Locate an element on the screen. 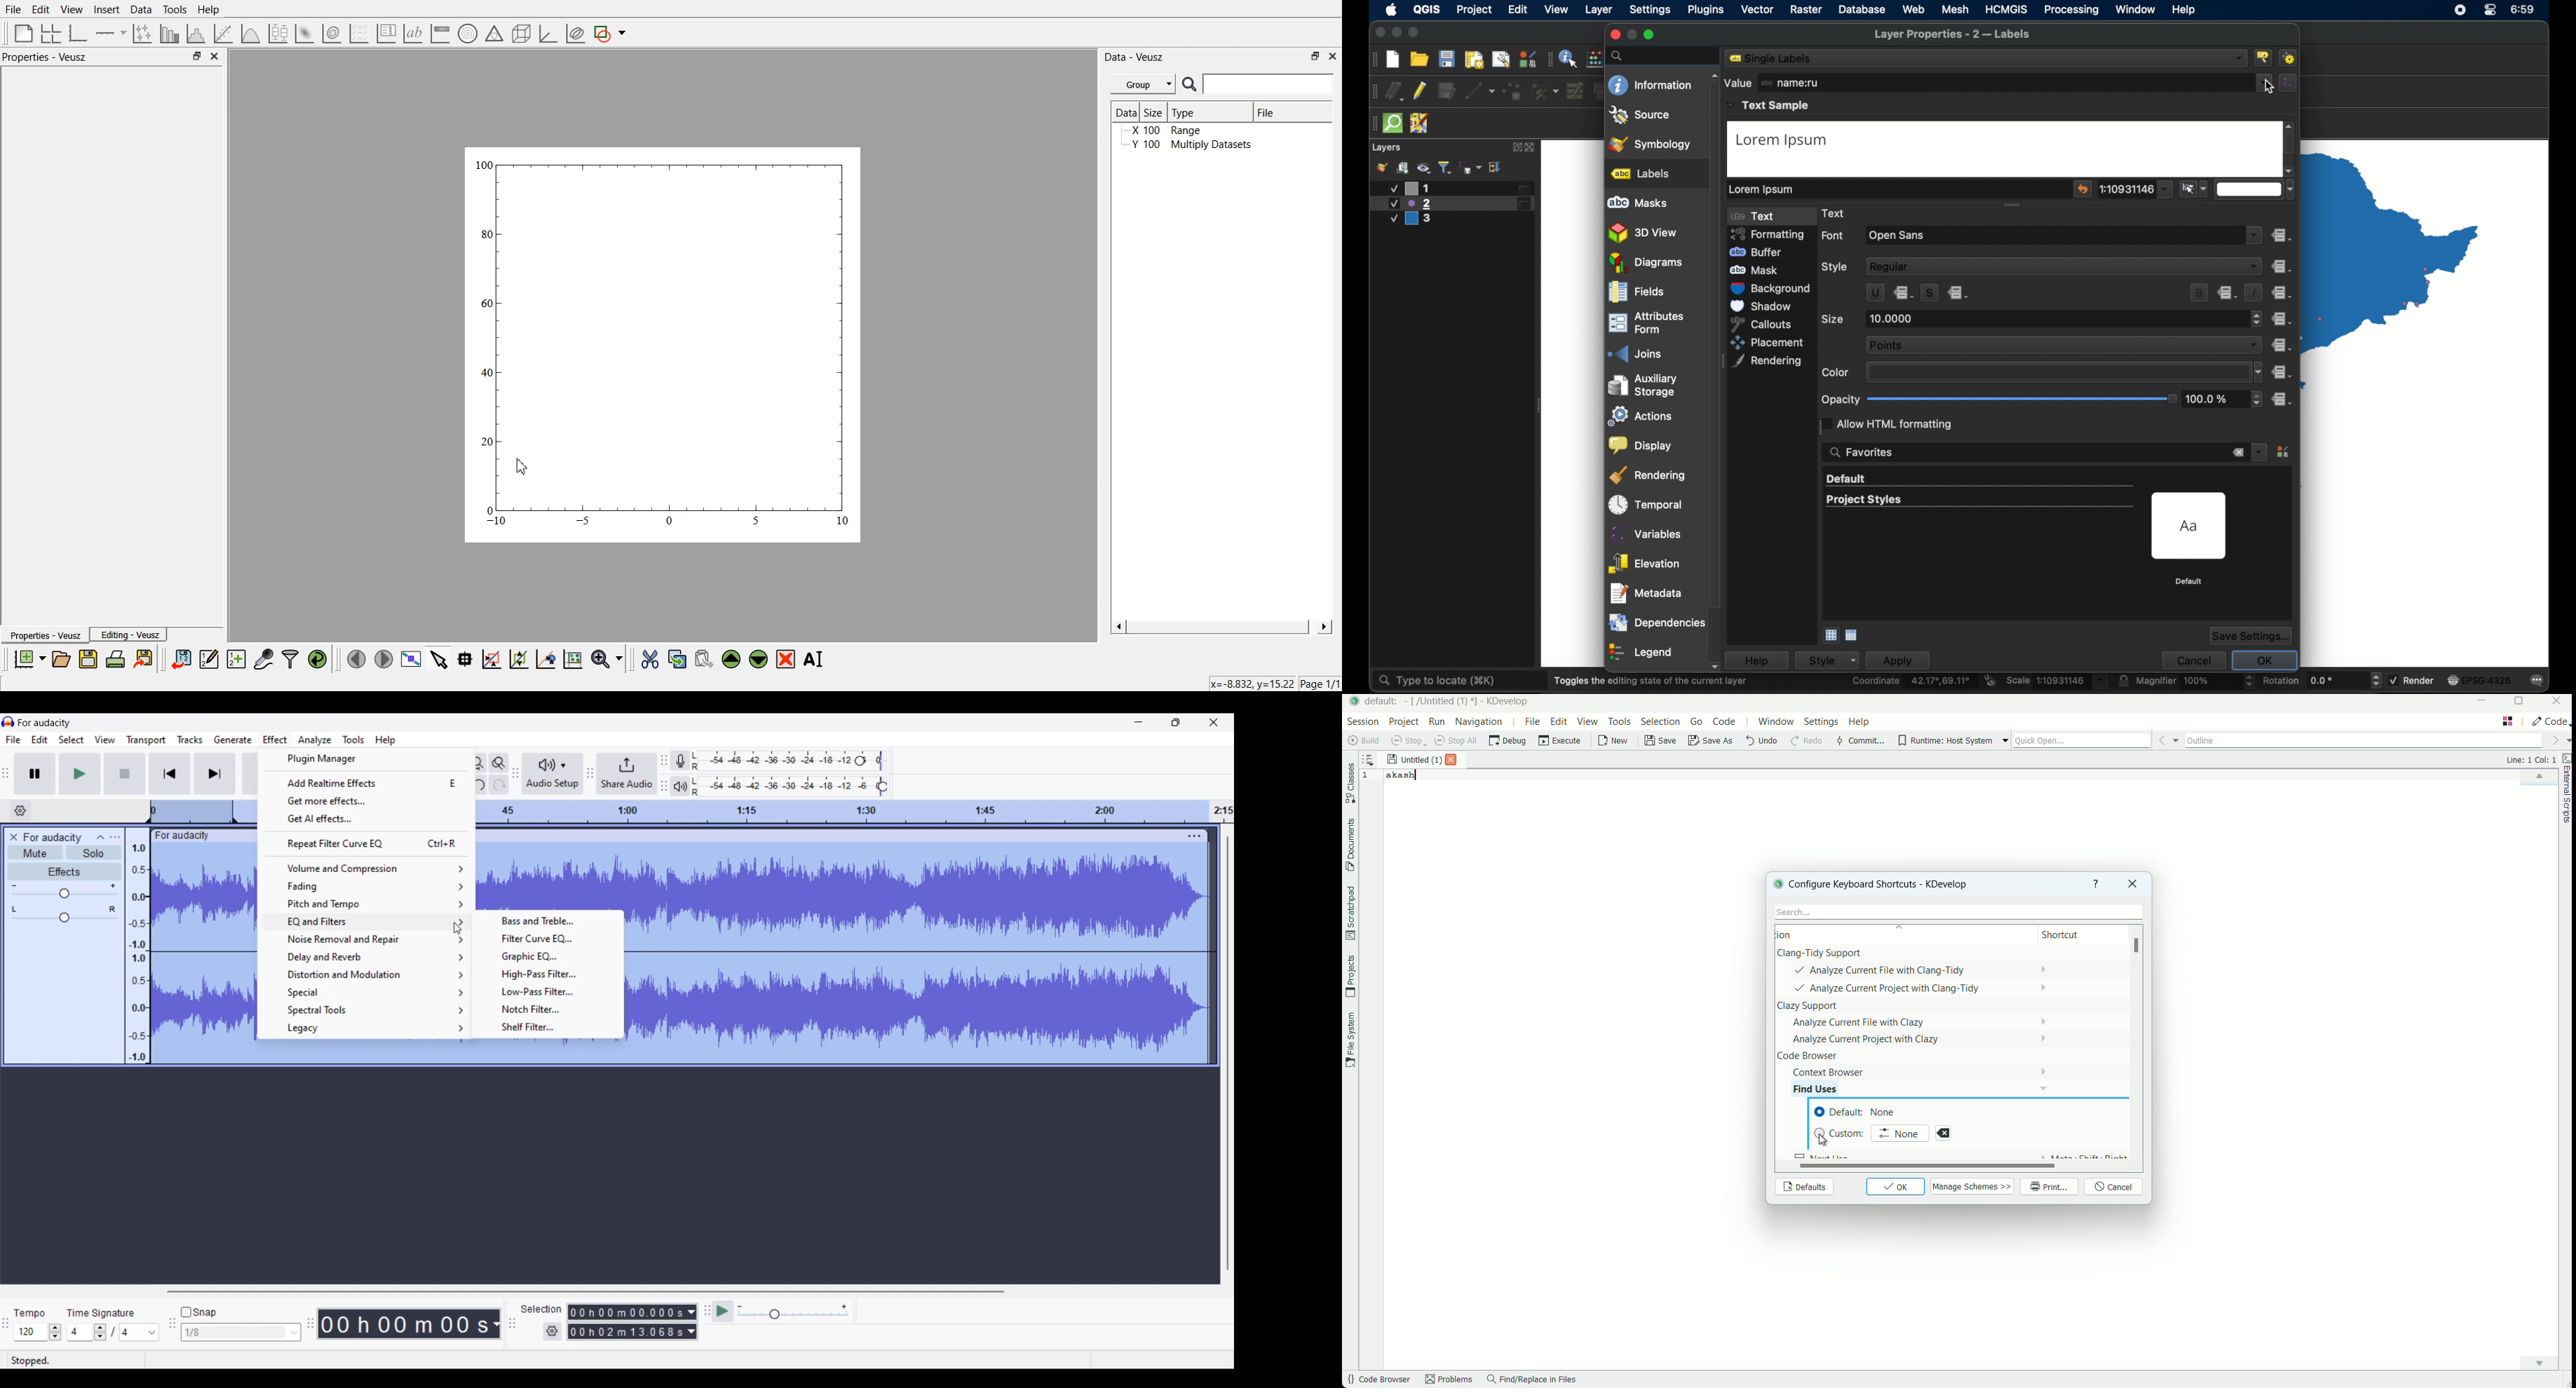  Vertical slide bar is located at coordinates (1228, 1053).